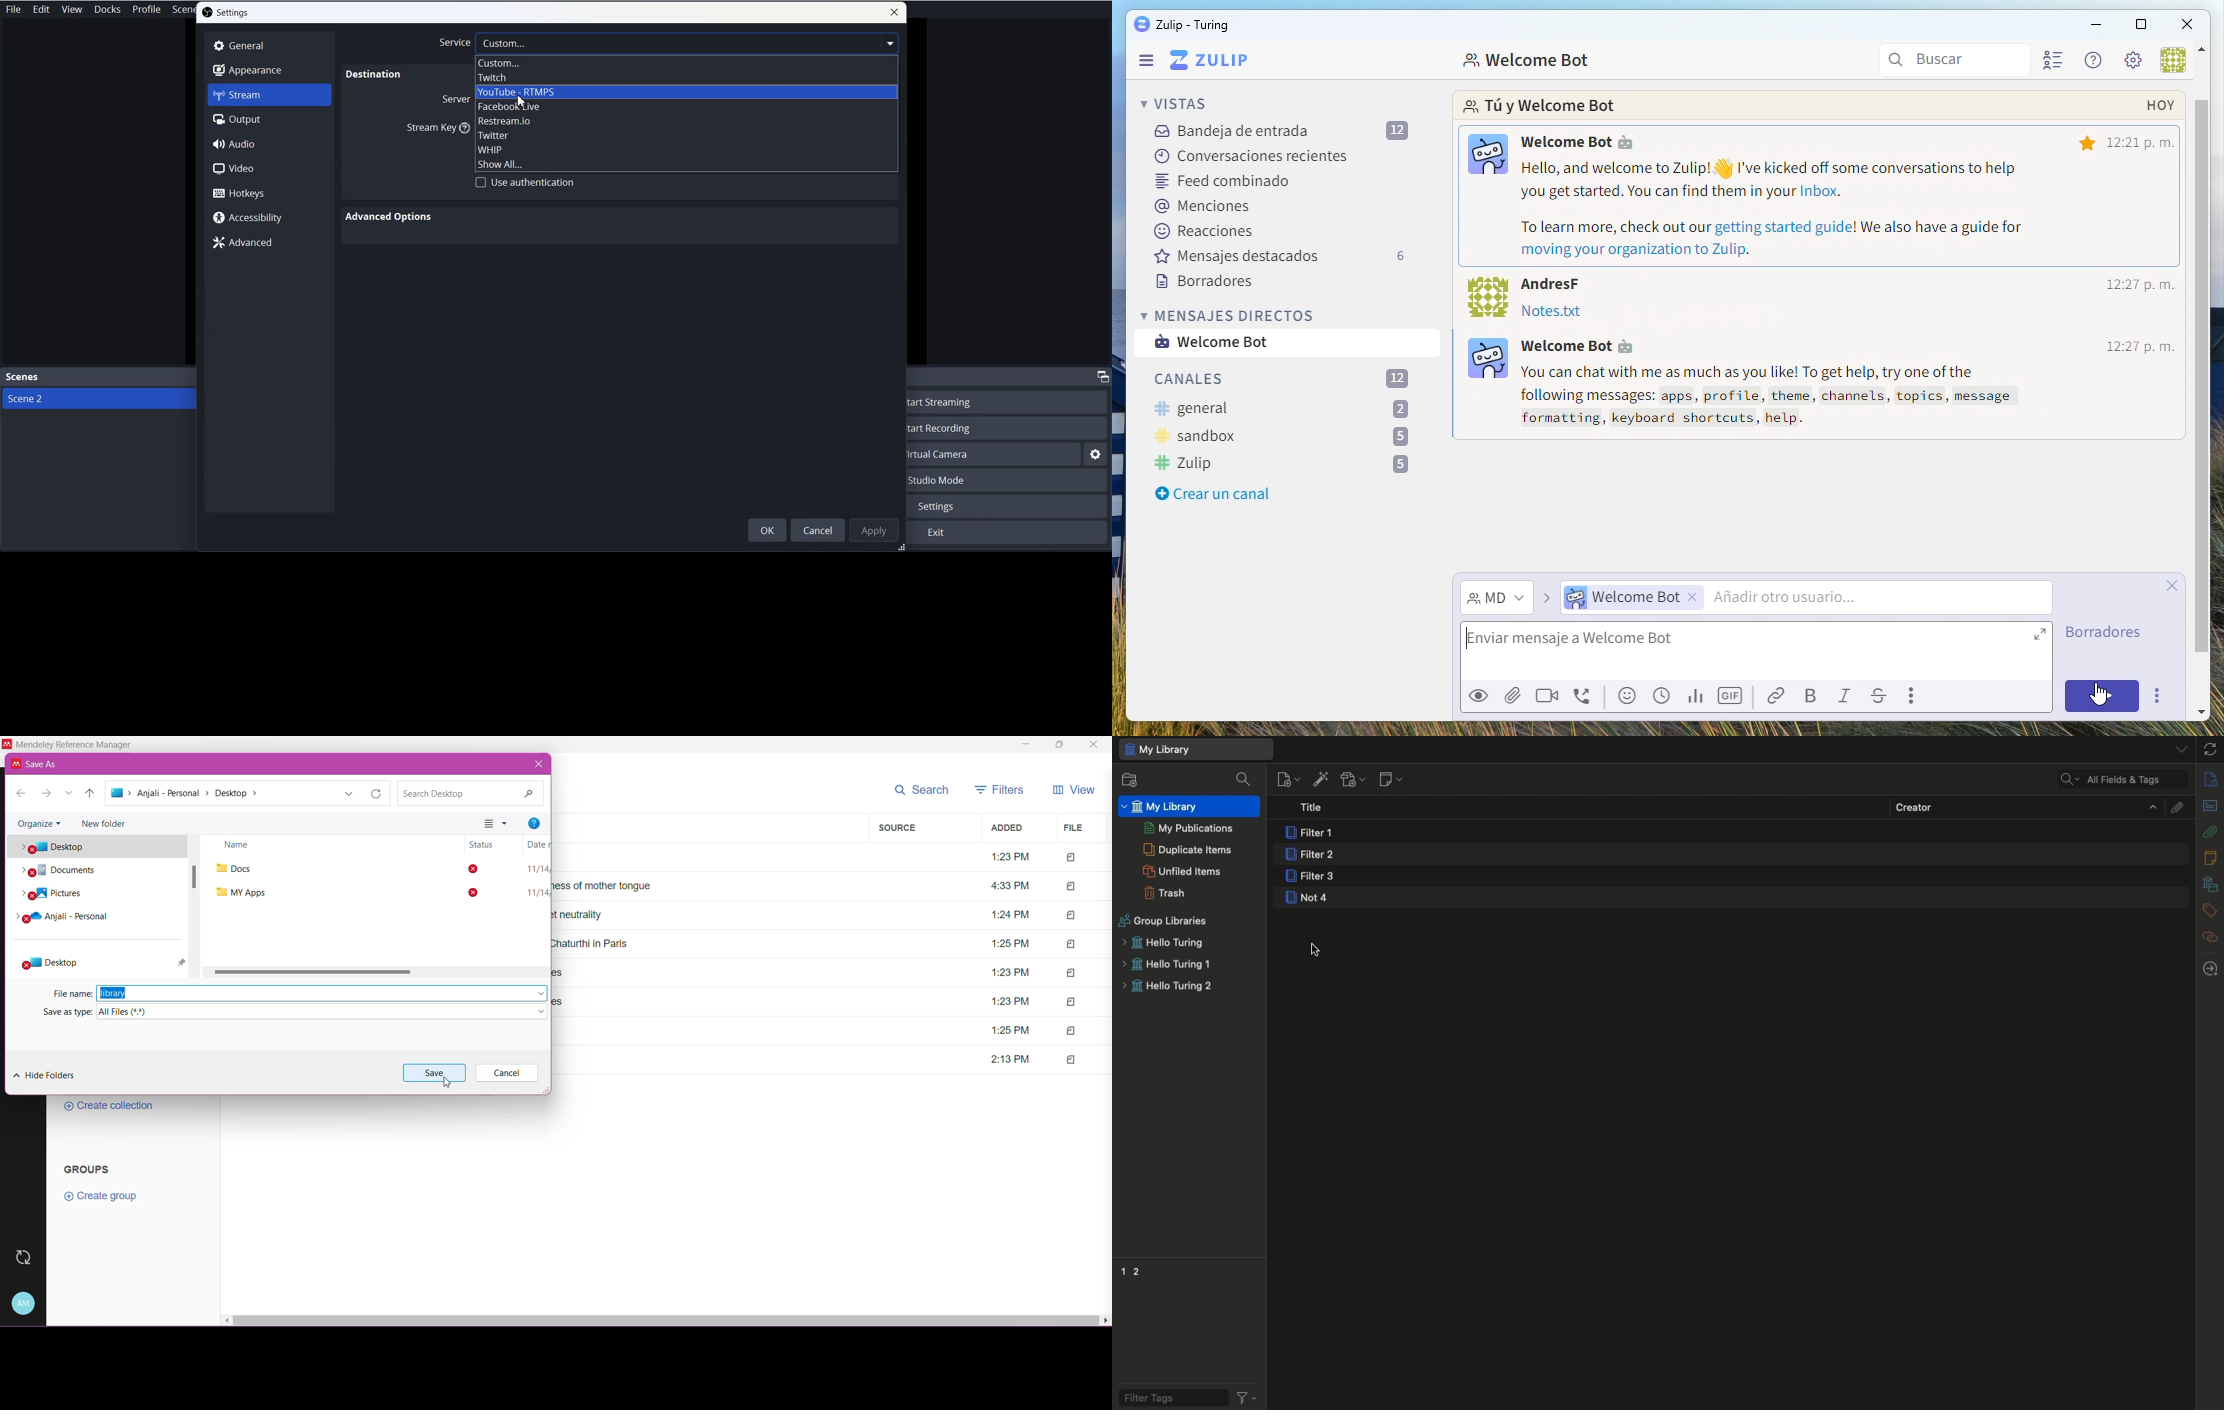  Describe the element at coordinates (374, 793) in the screenshot. I see `Refresh the path` at that location.